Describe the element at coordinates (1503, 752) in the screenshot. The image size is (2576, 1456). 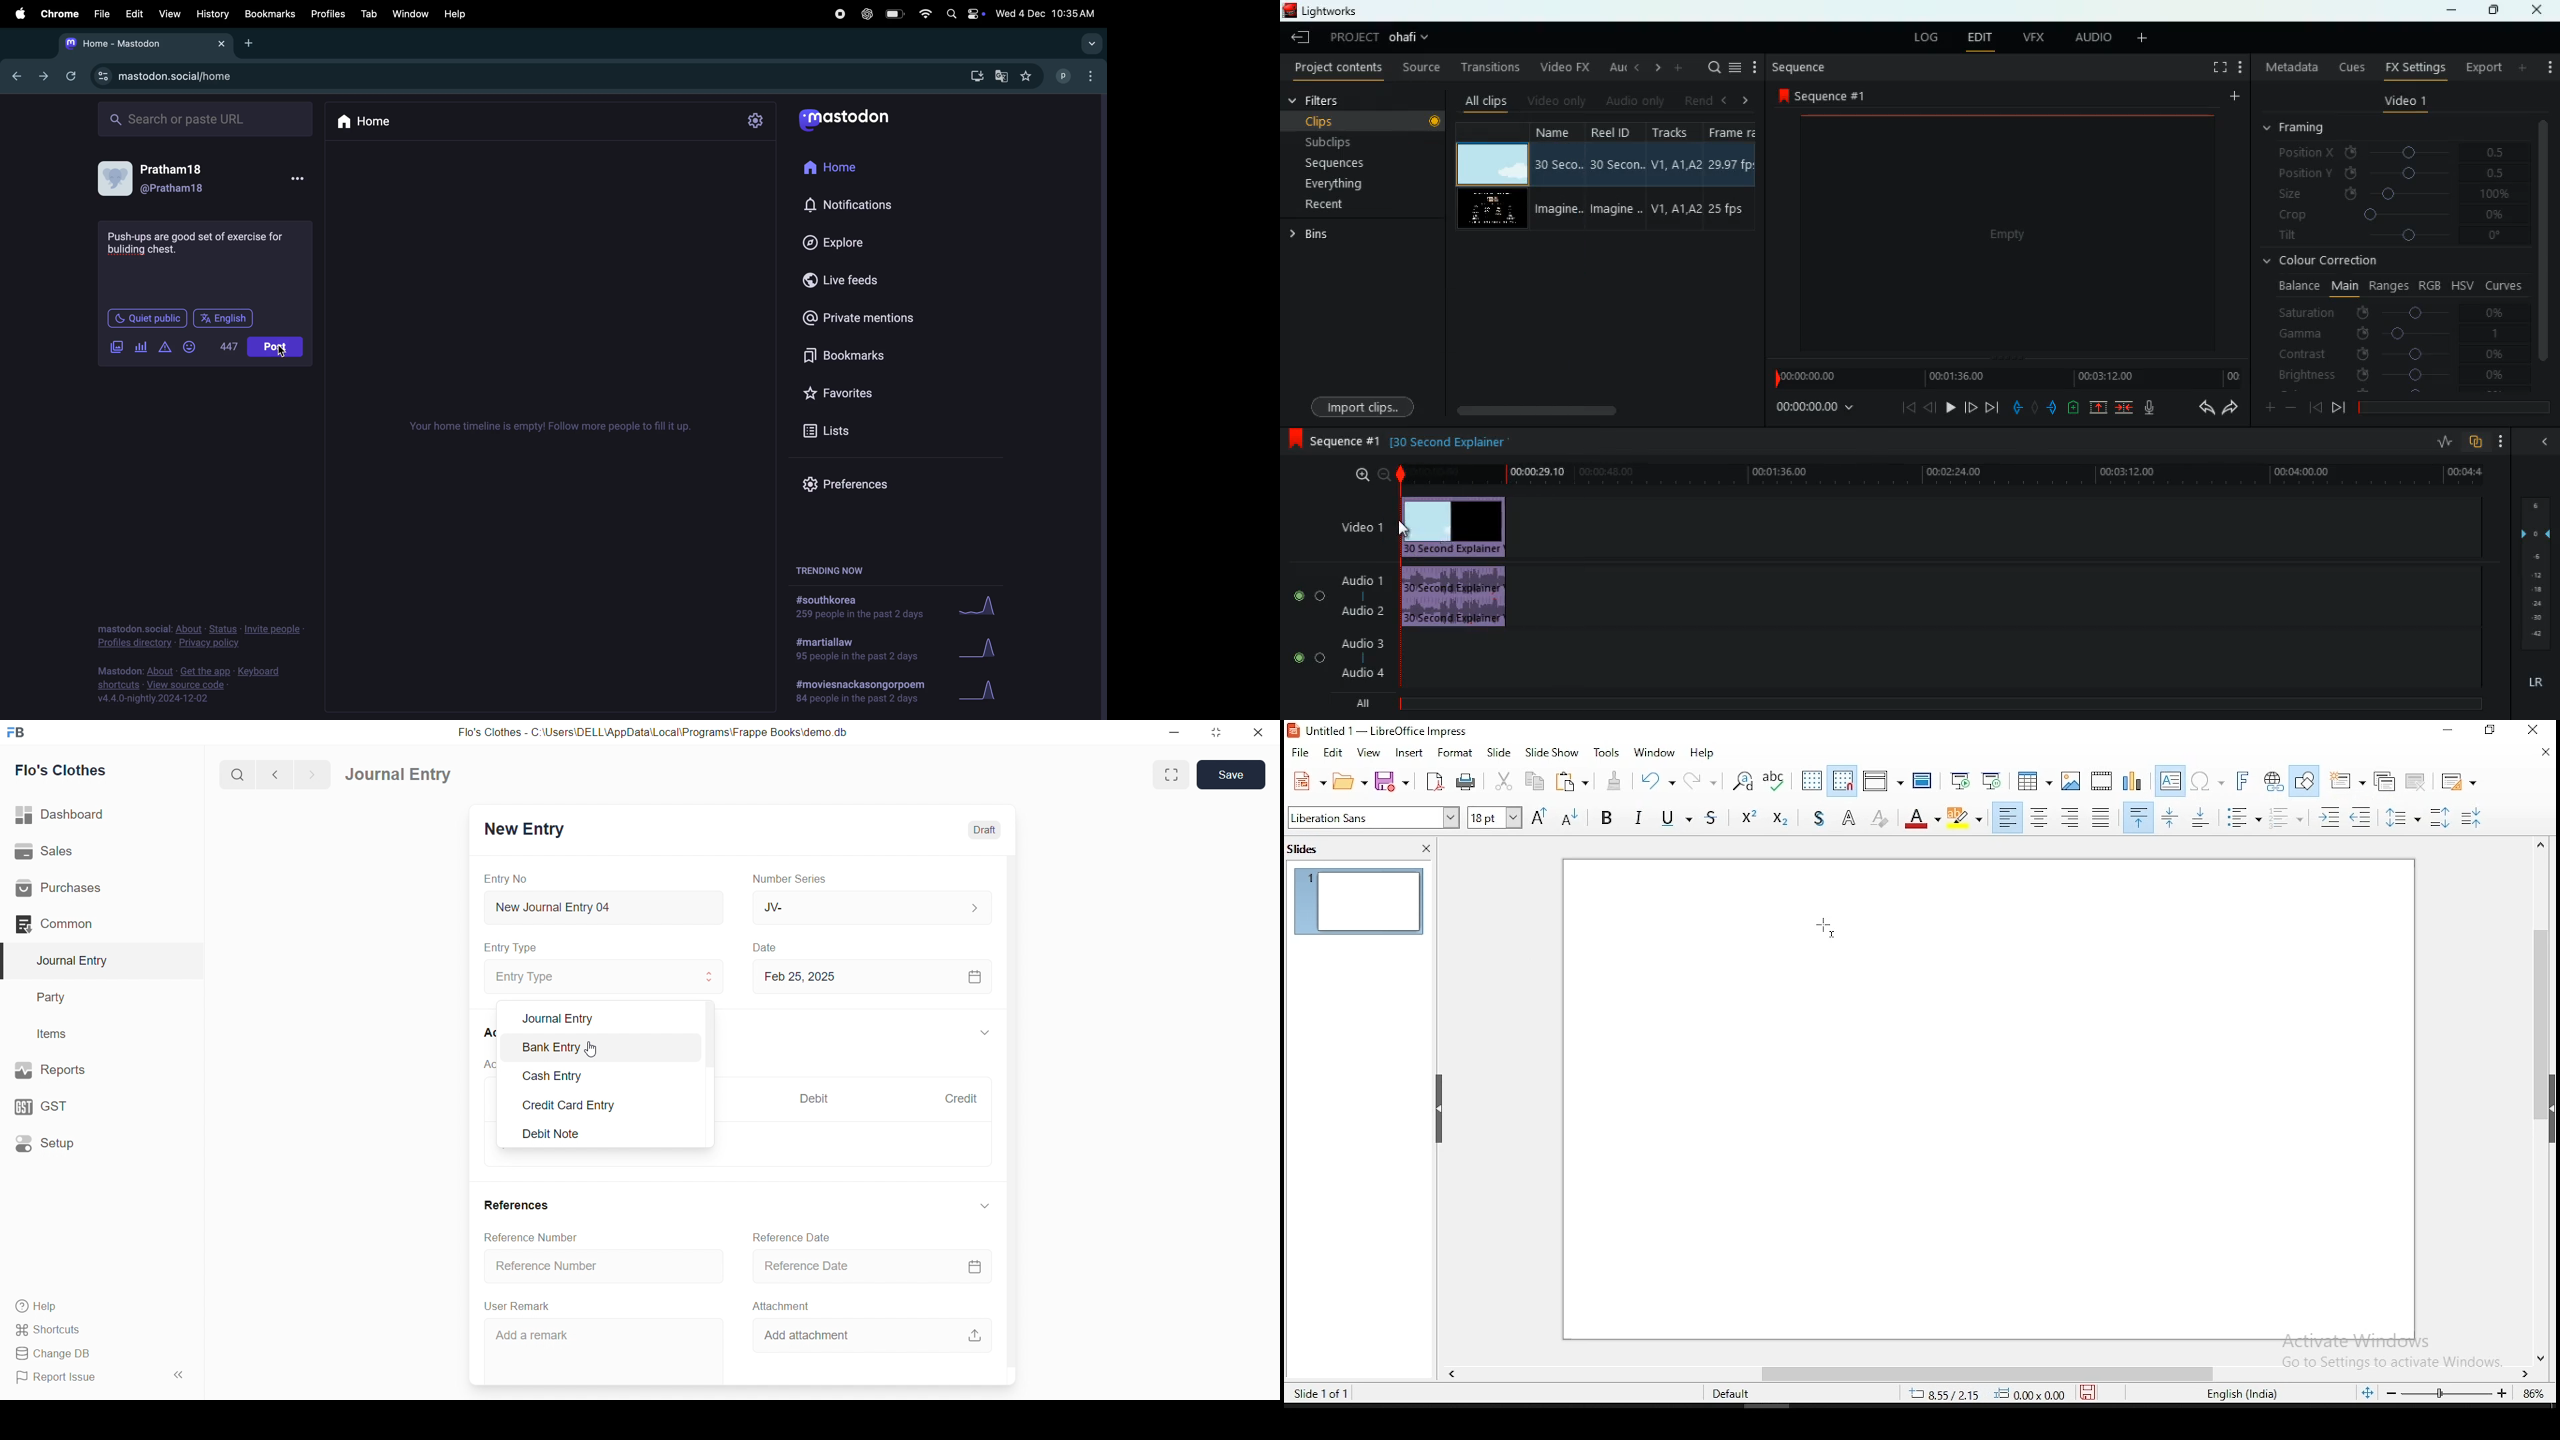
I see `slide` at that location.